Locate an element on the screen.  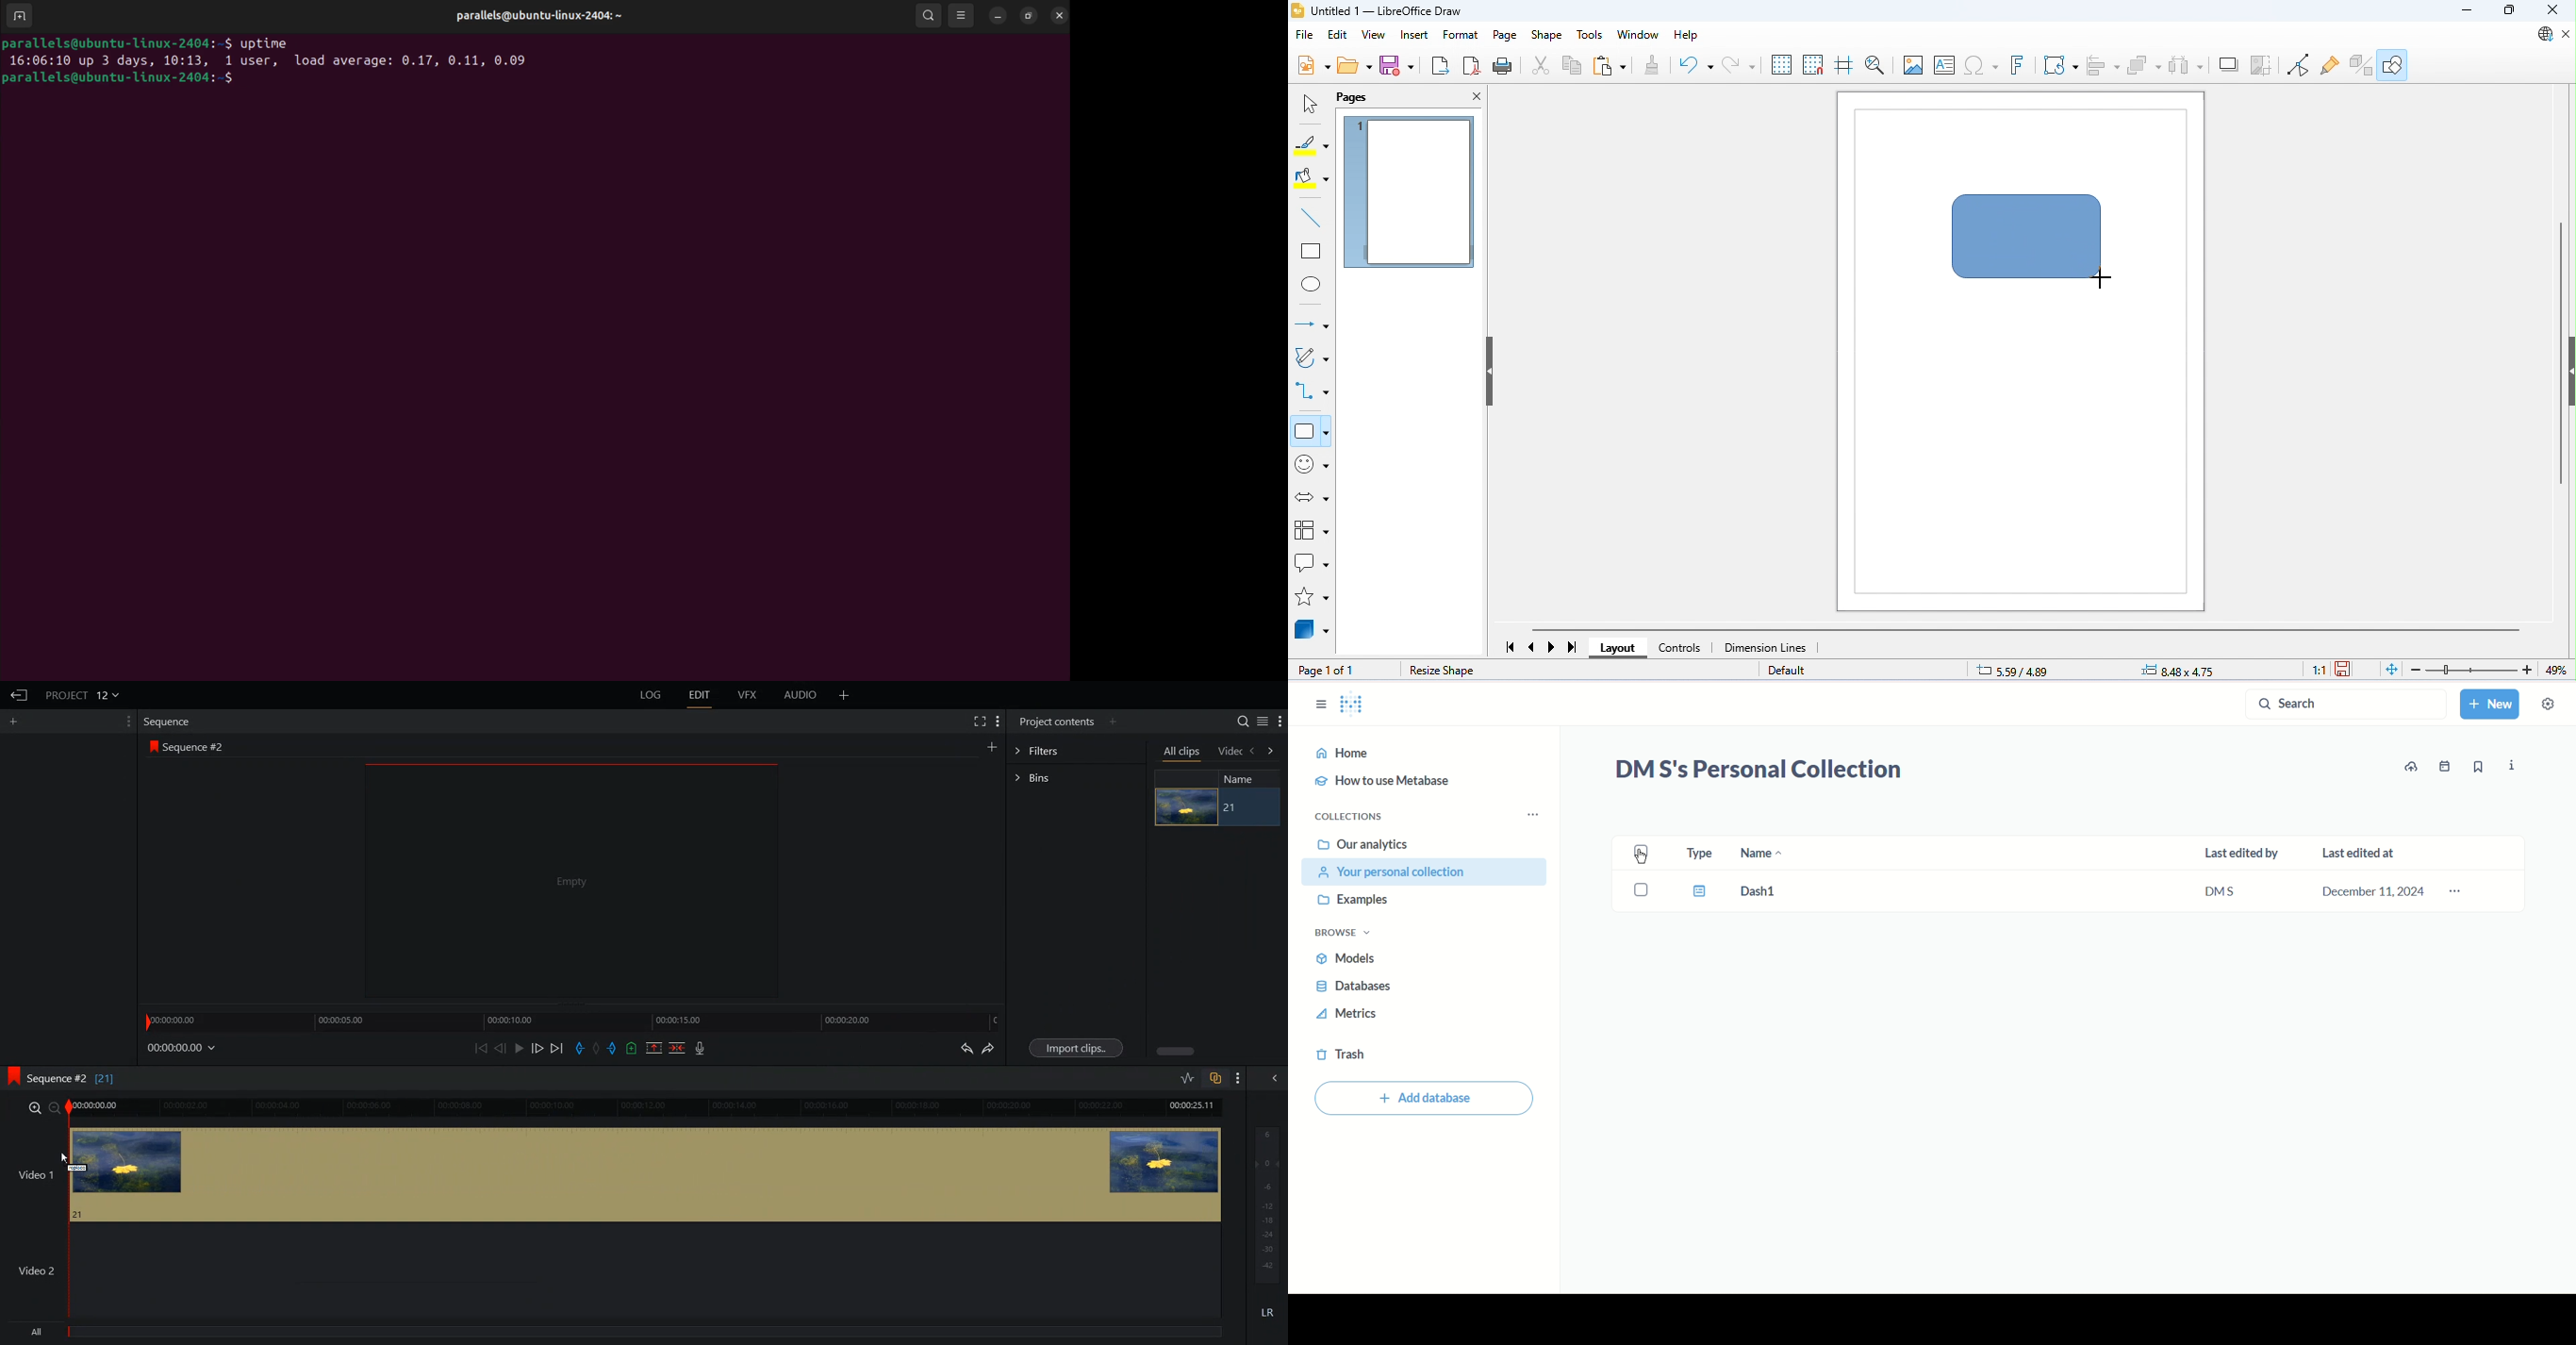
Redo is located at coordinates (988, 1048).